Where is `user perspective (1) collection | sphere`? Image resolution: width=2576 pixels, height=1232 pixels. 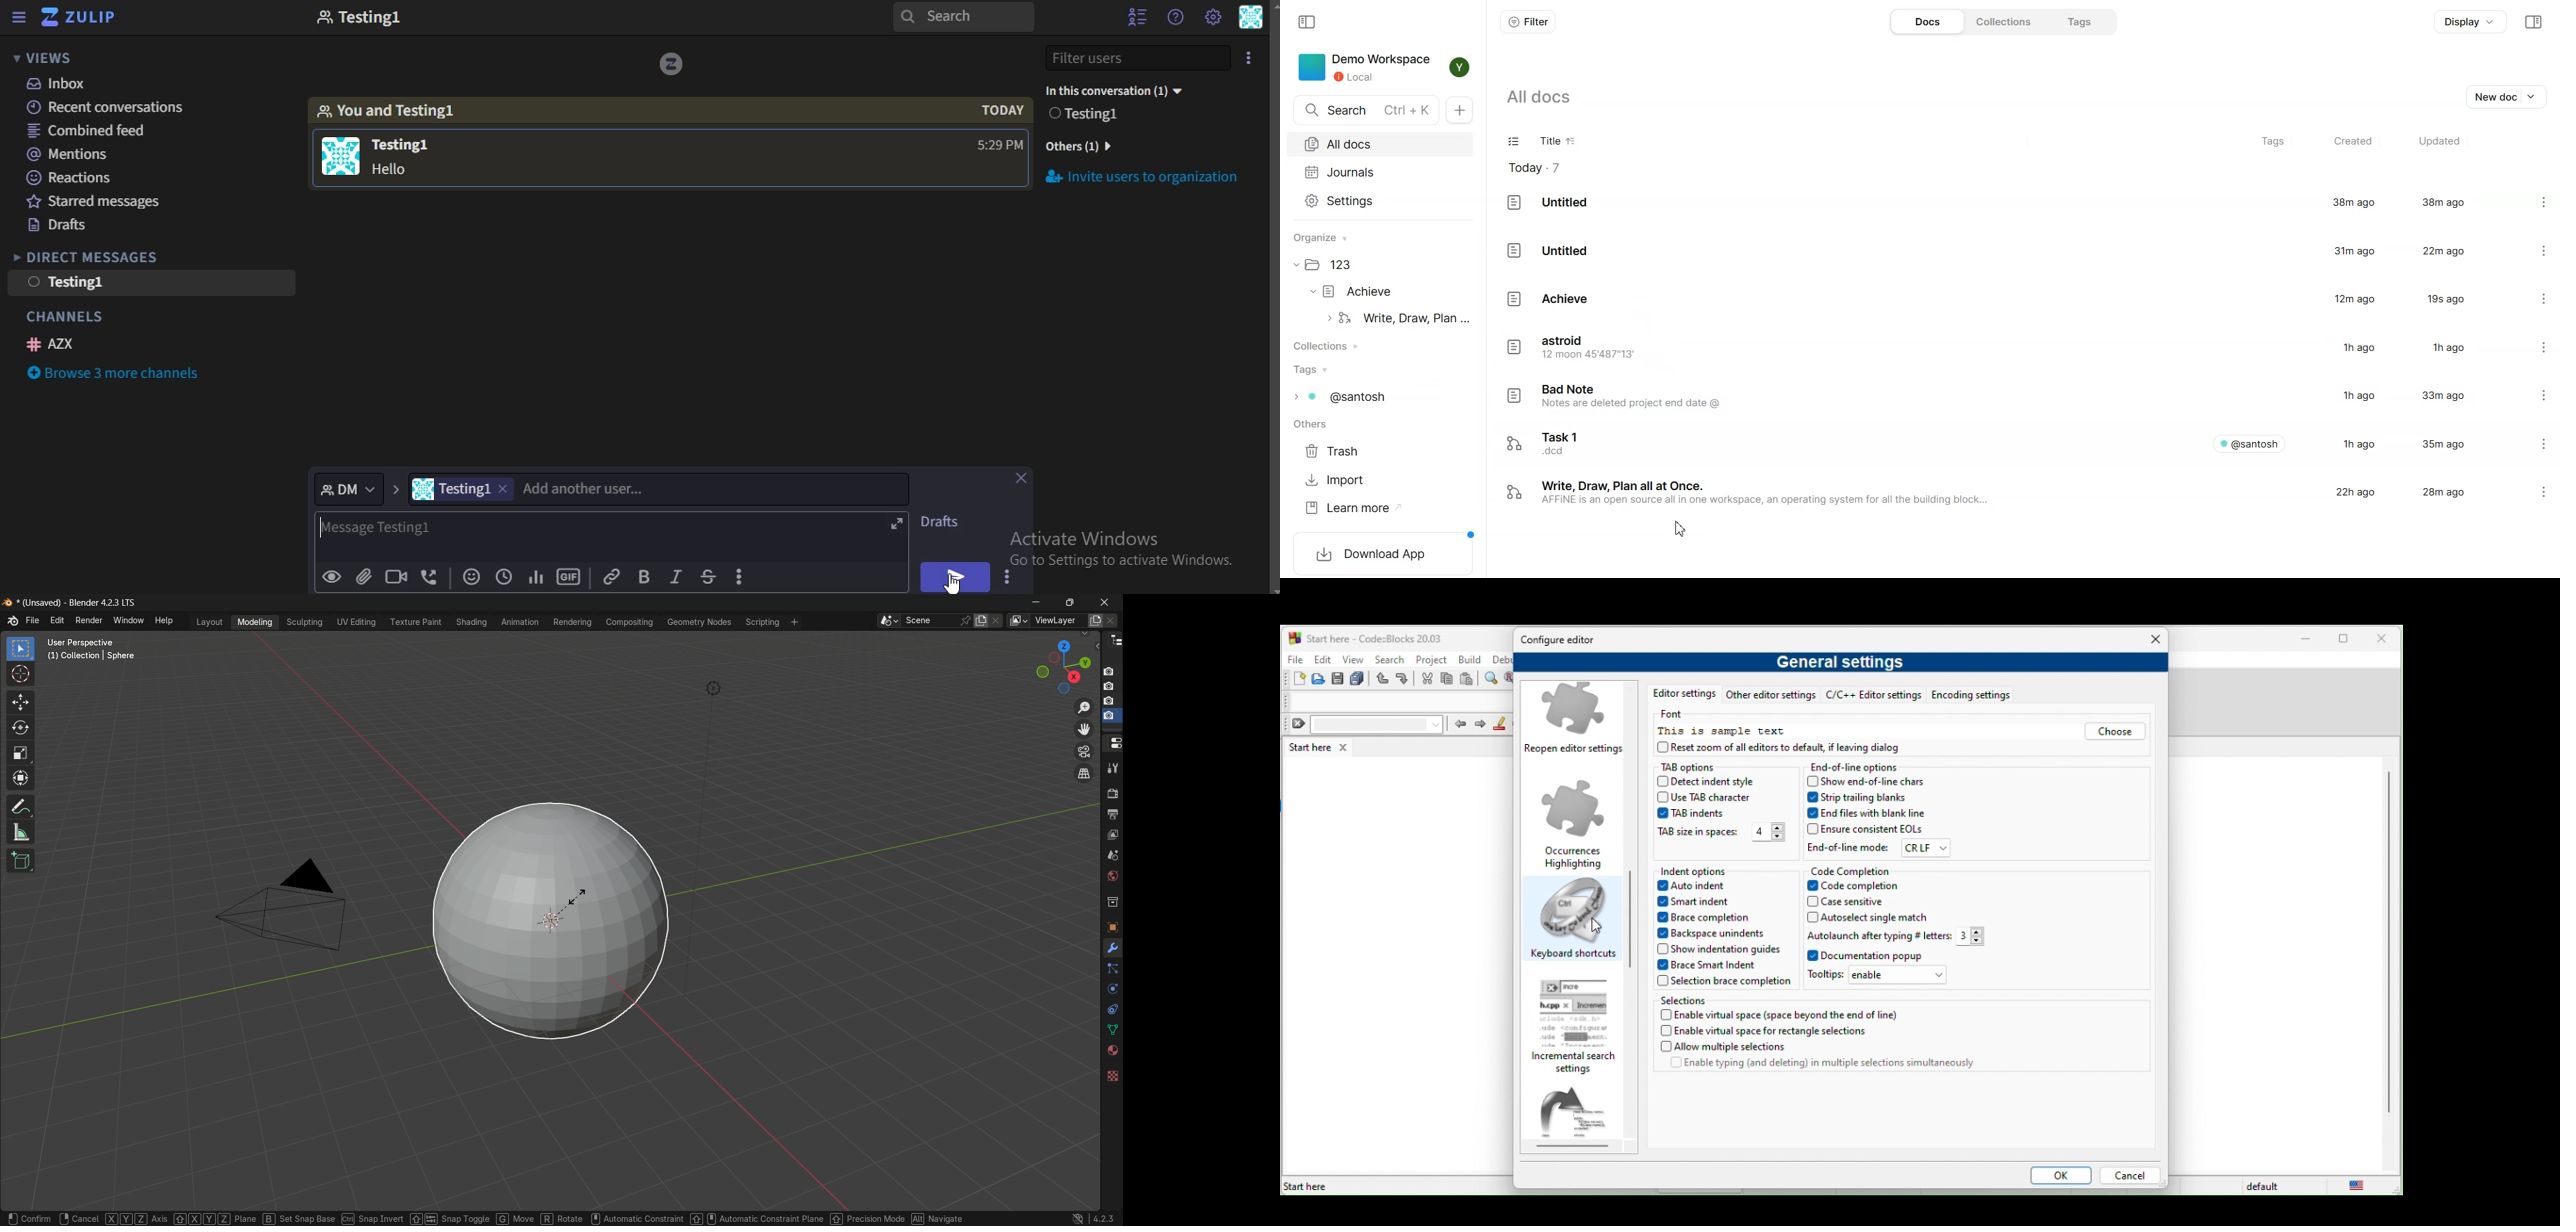
user perspective (1) collection | sphere is located at coordinates (94, 648).